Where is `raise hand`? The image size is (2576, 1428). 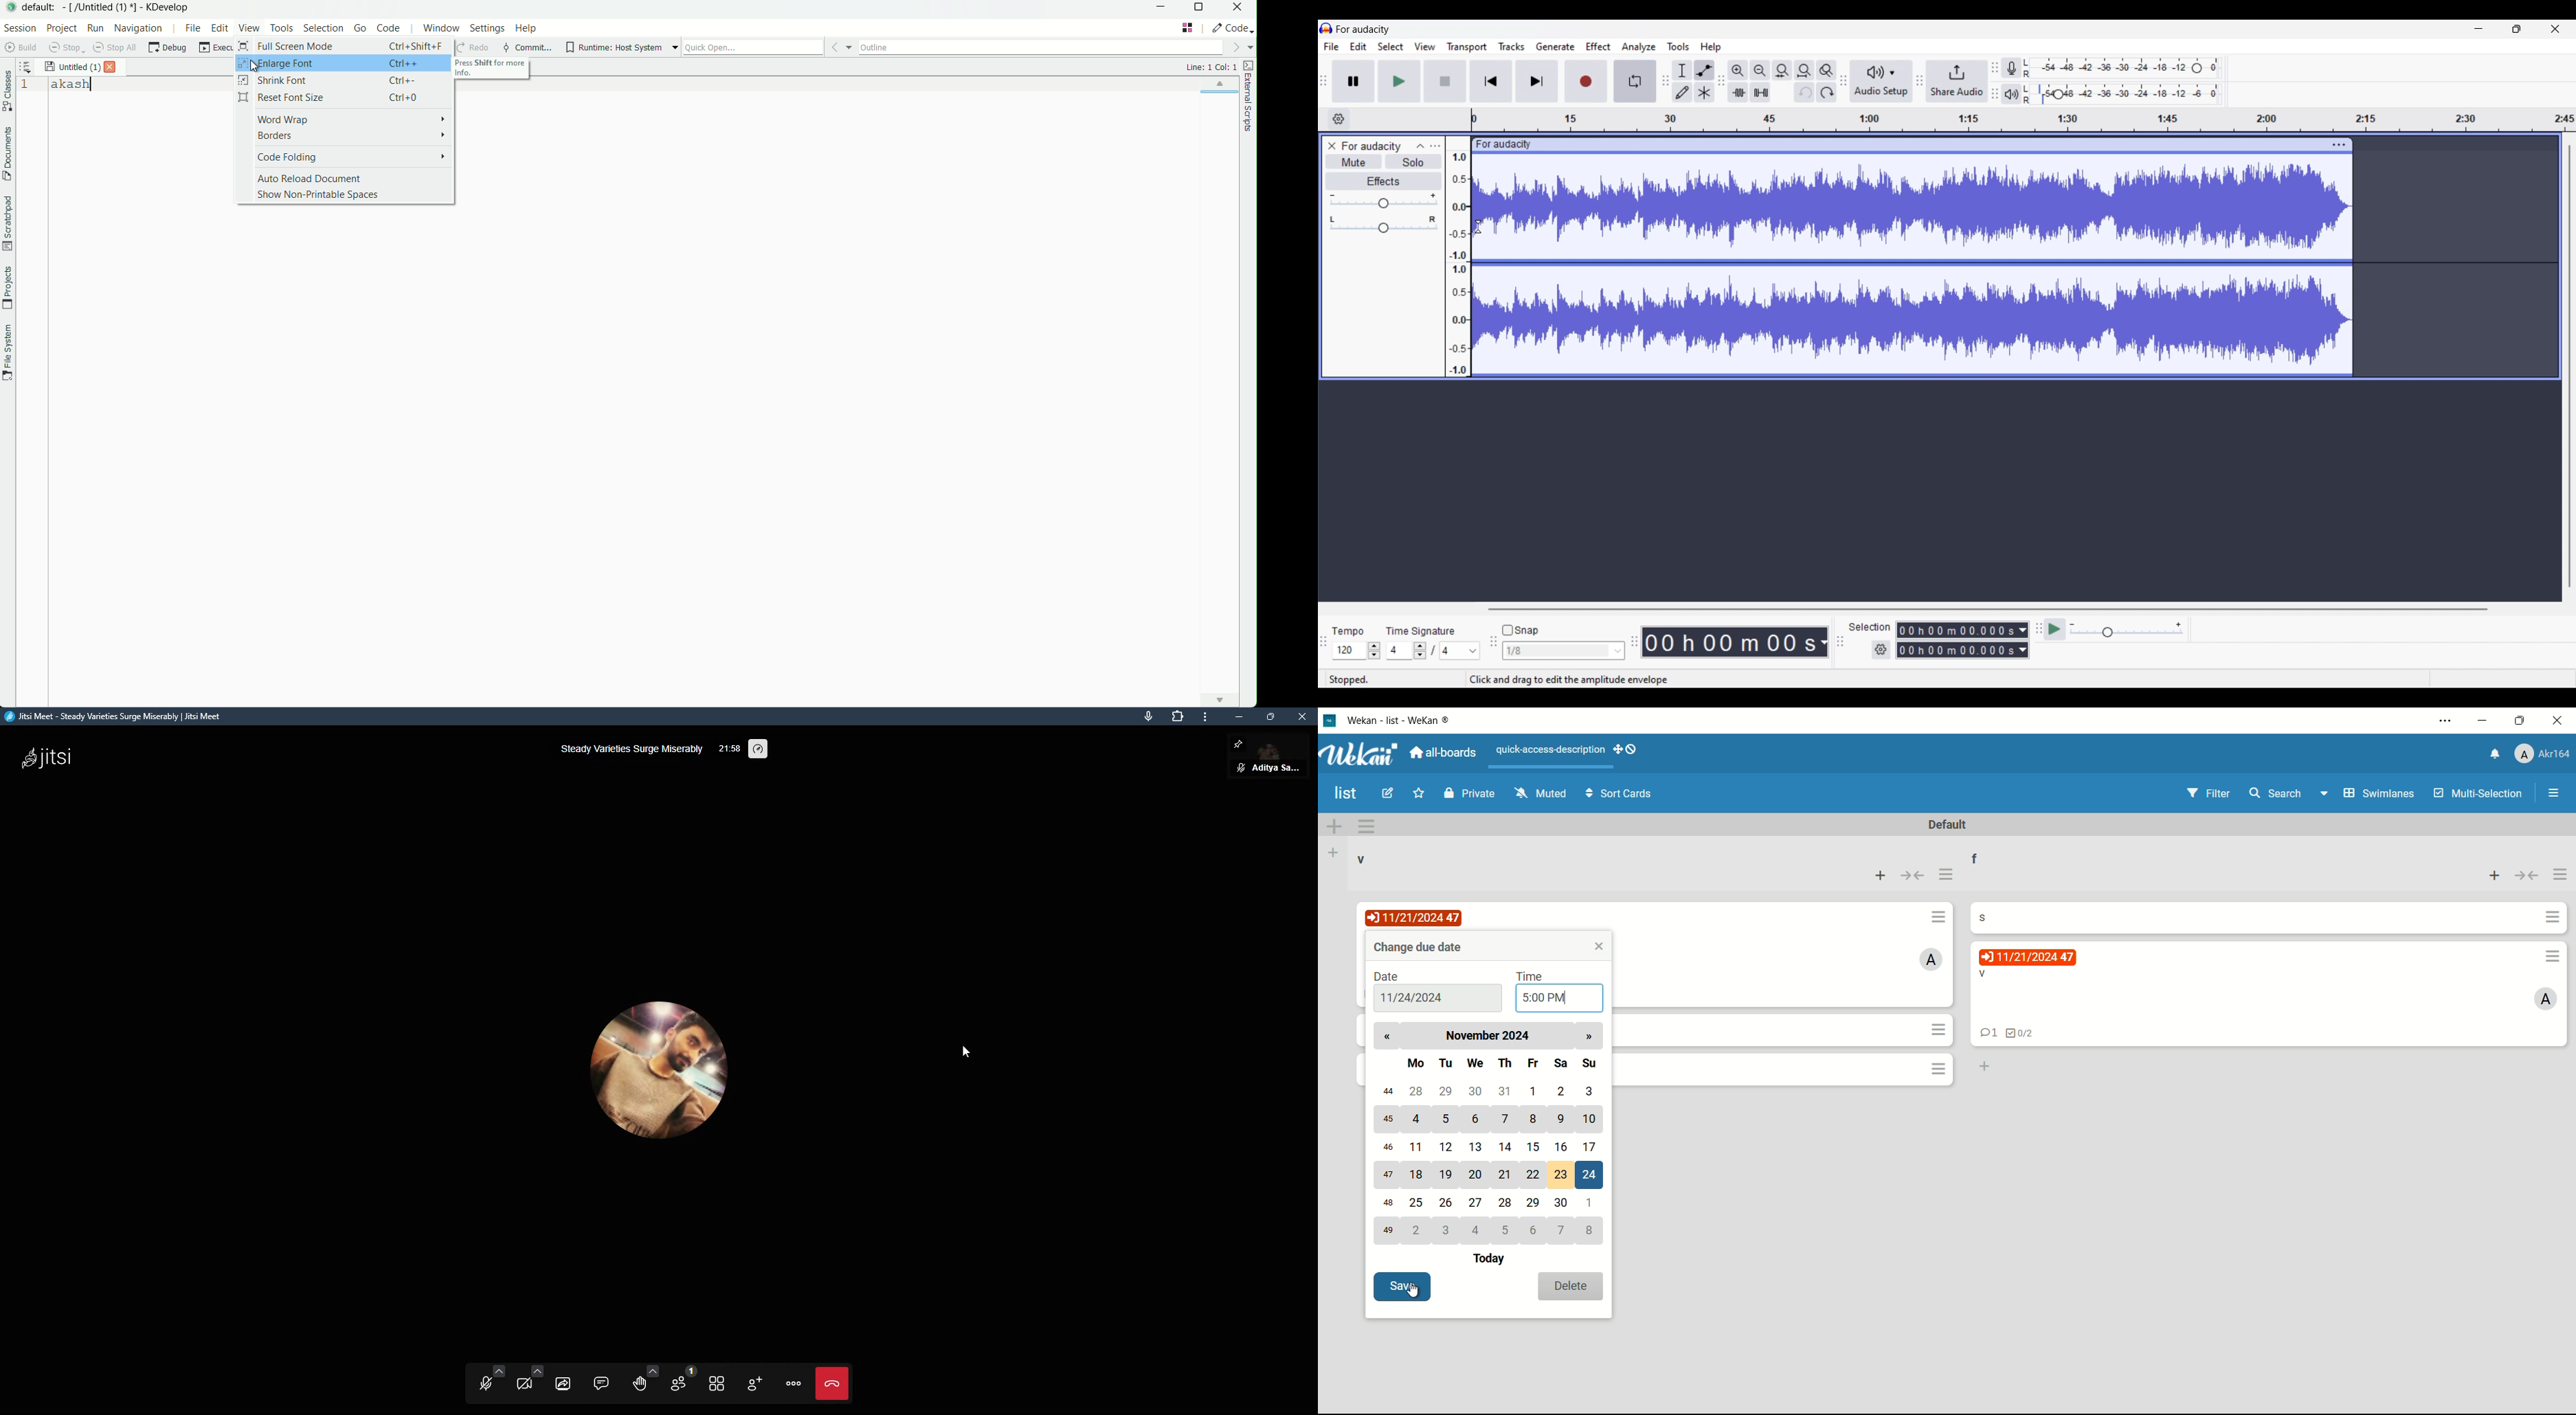
raise hand is located at coordinates (644, 1380).